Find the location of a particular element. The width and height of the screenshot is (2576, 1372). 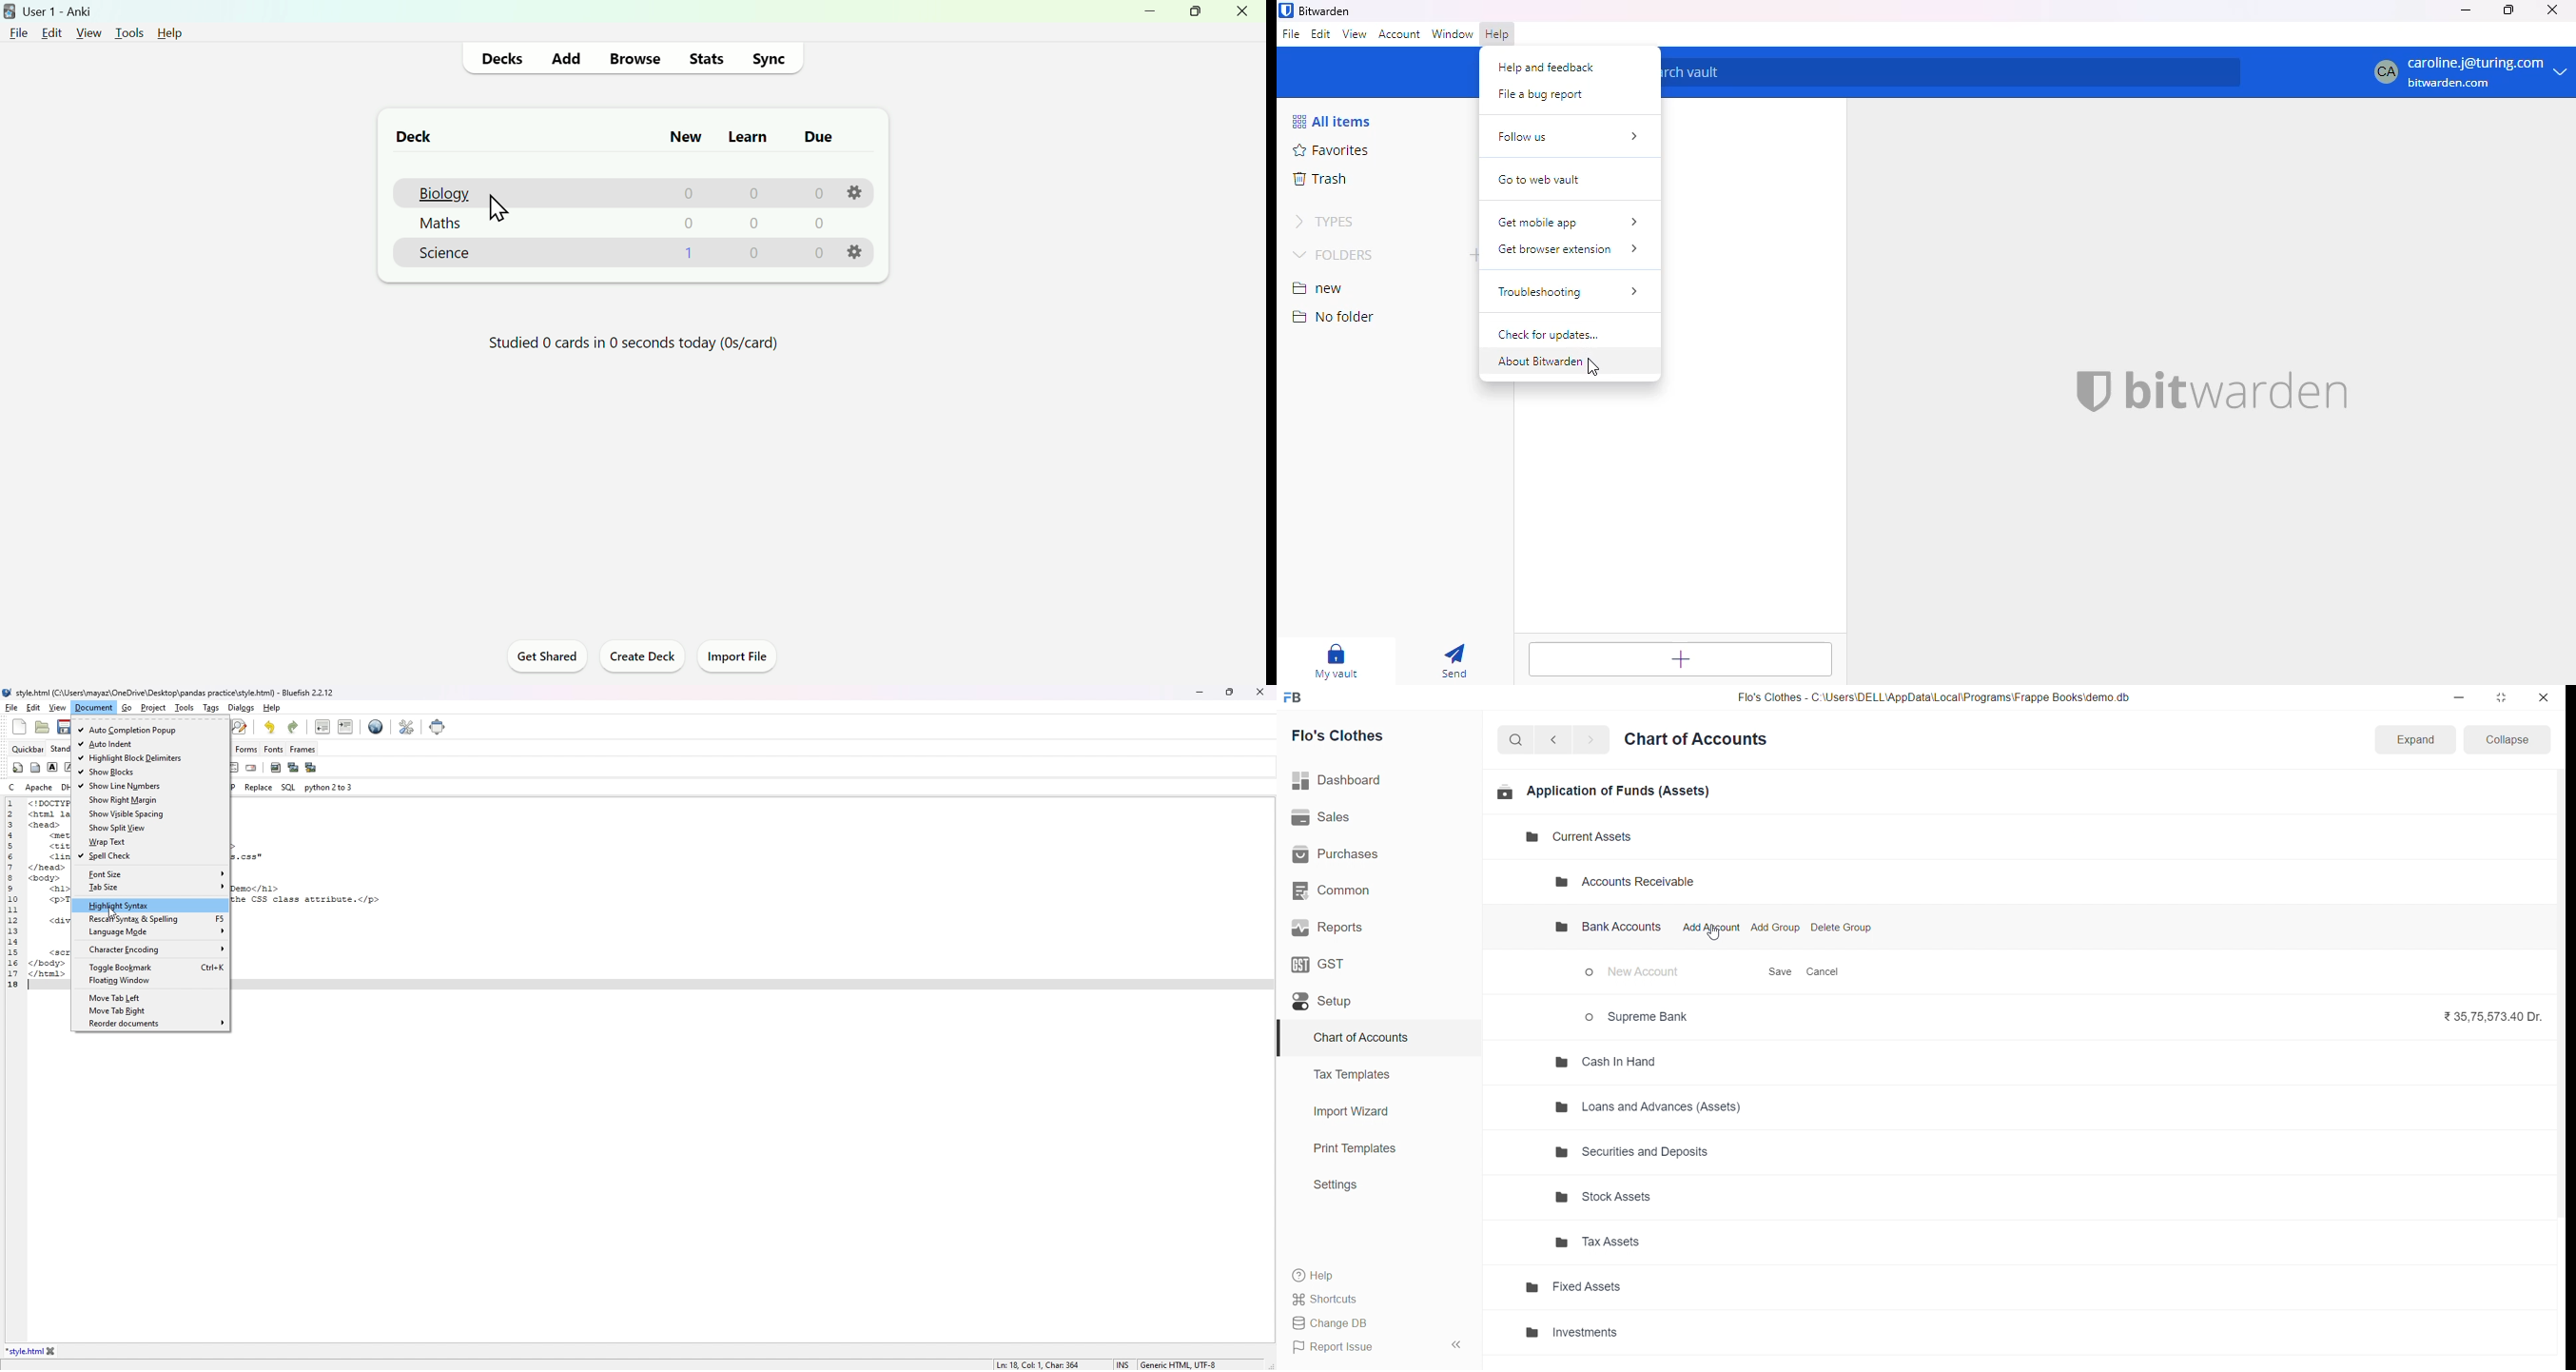

Application of Funds (Assets) is located at coordinates (1604, 791).